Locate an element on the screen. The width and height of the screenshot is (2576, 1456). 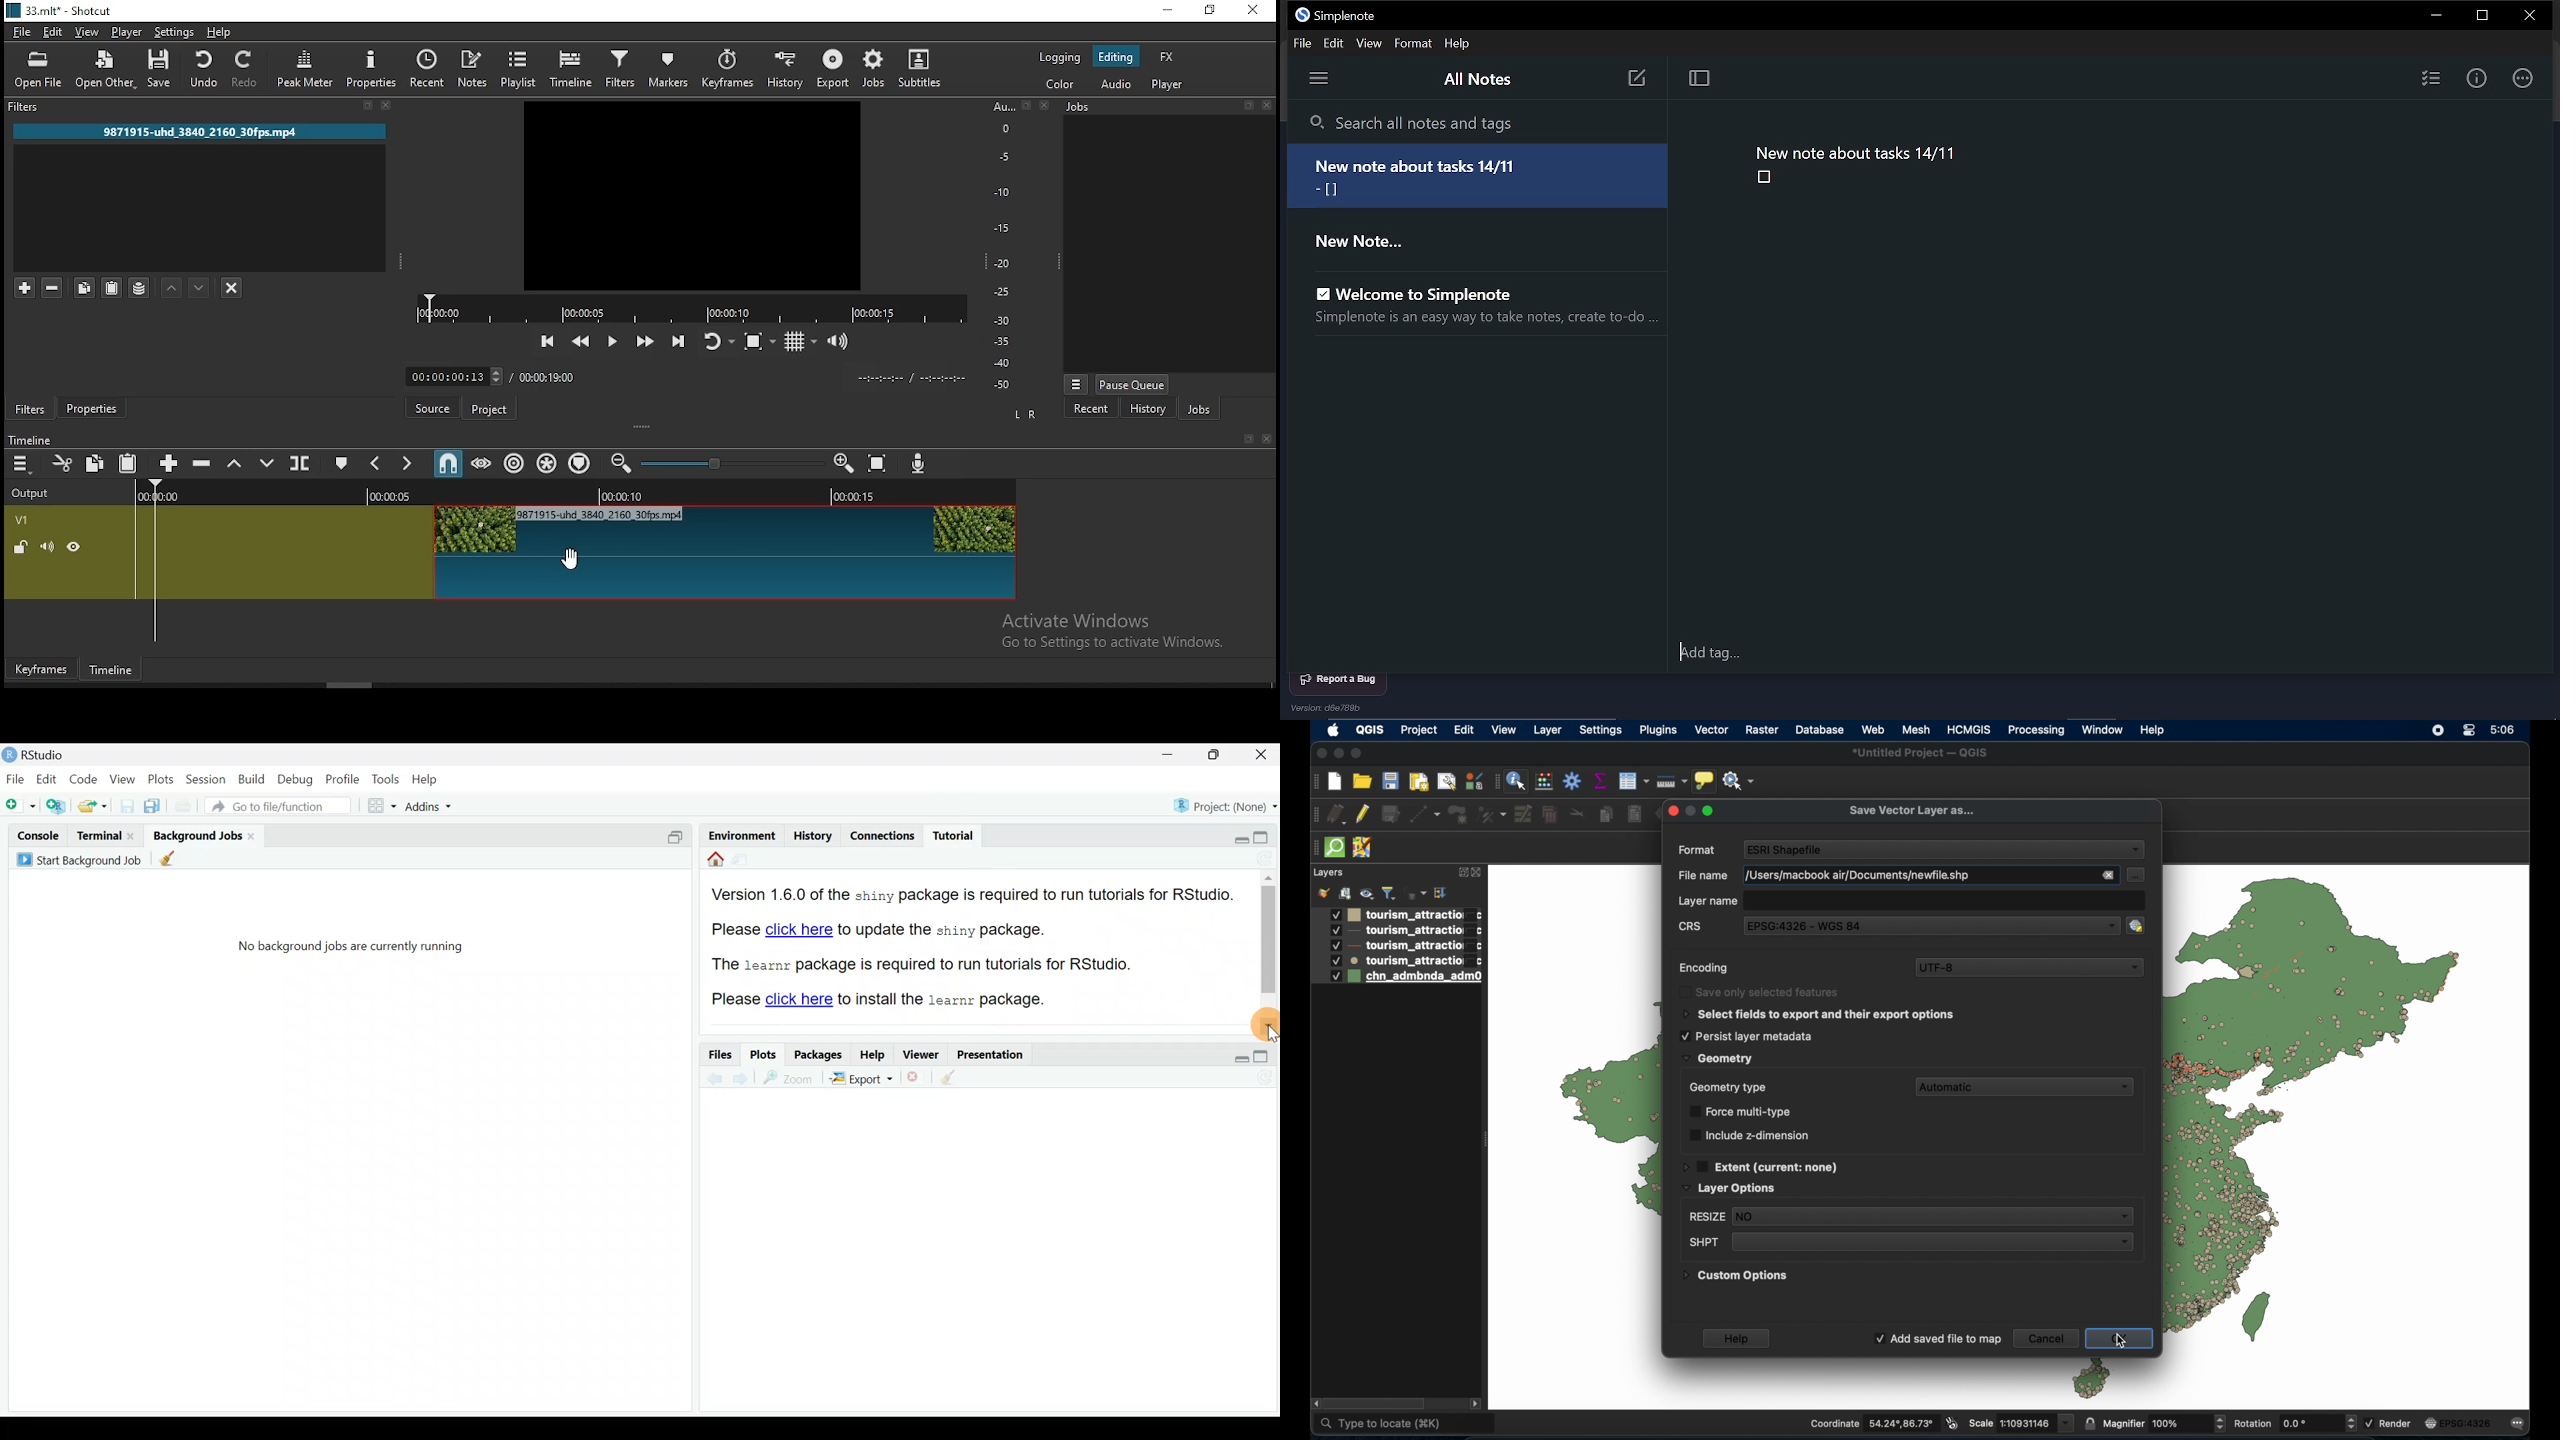
Viewer is located at coordinates (924, 1054).